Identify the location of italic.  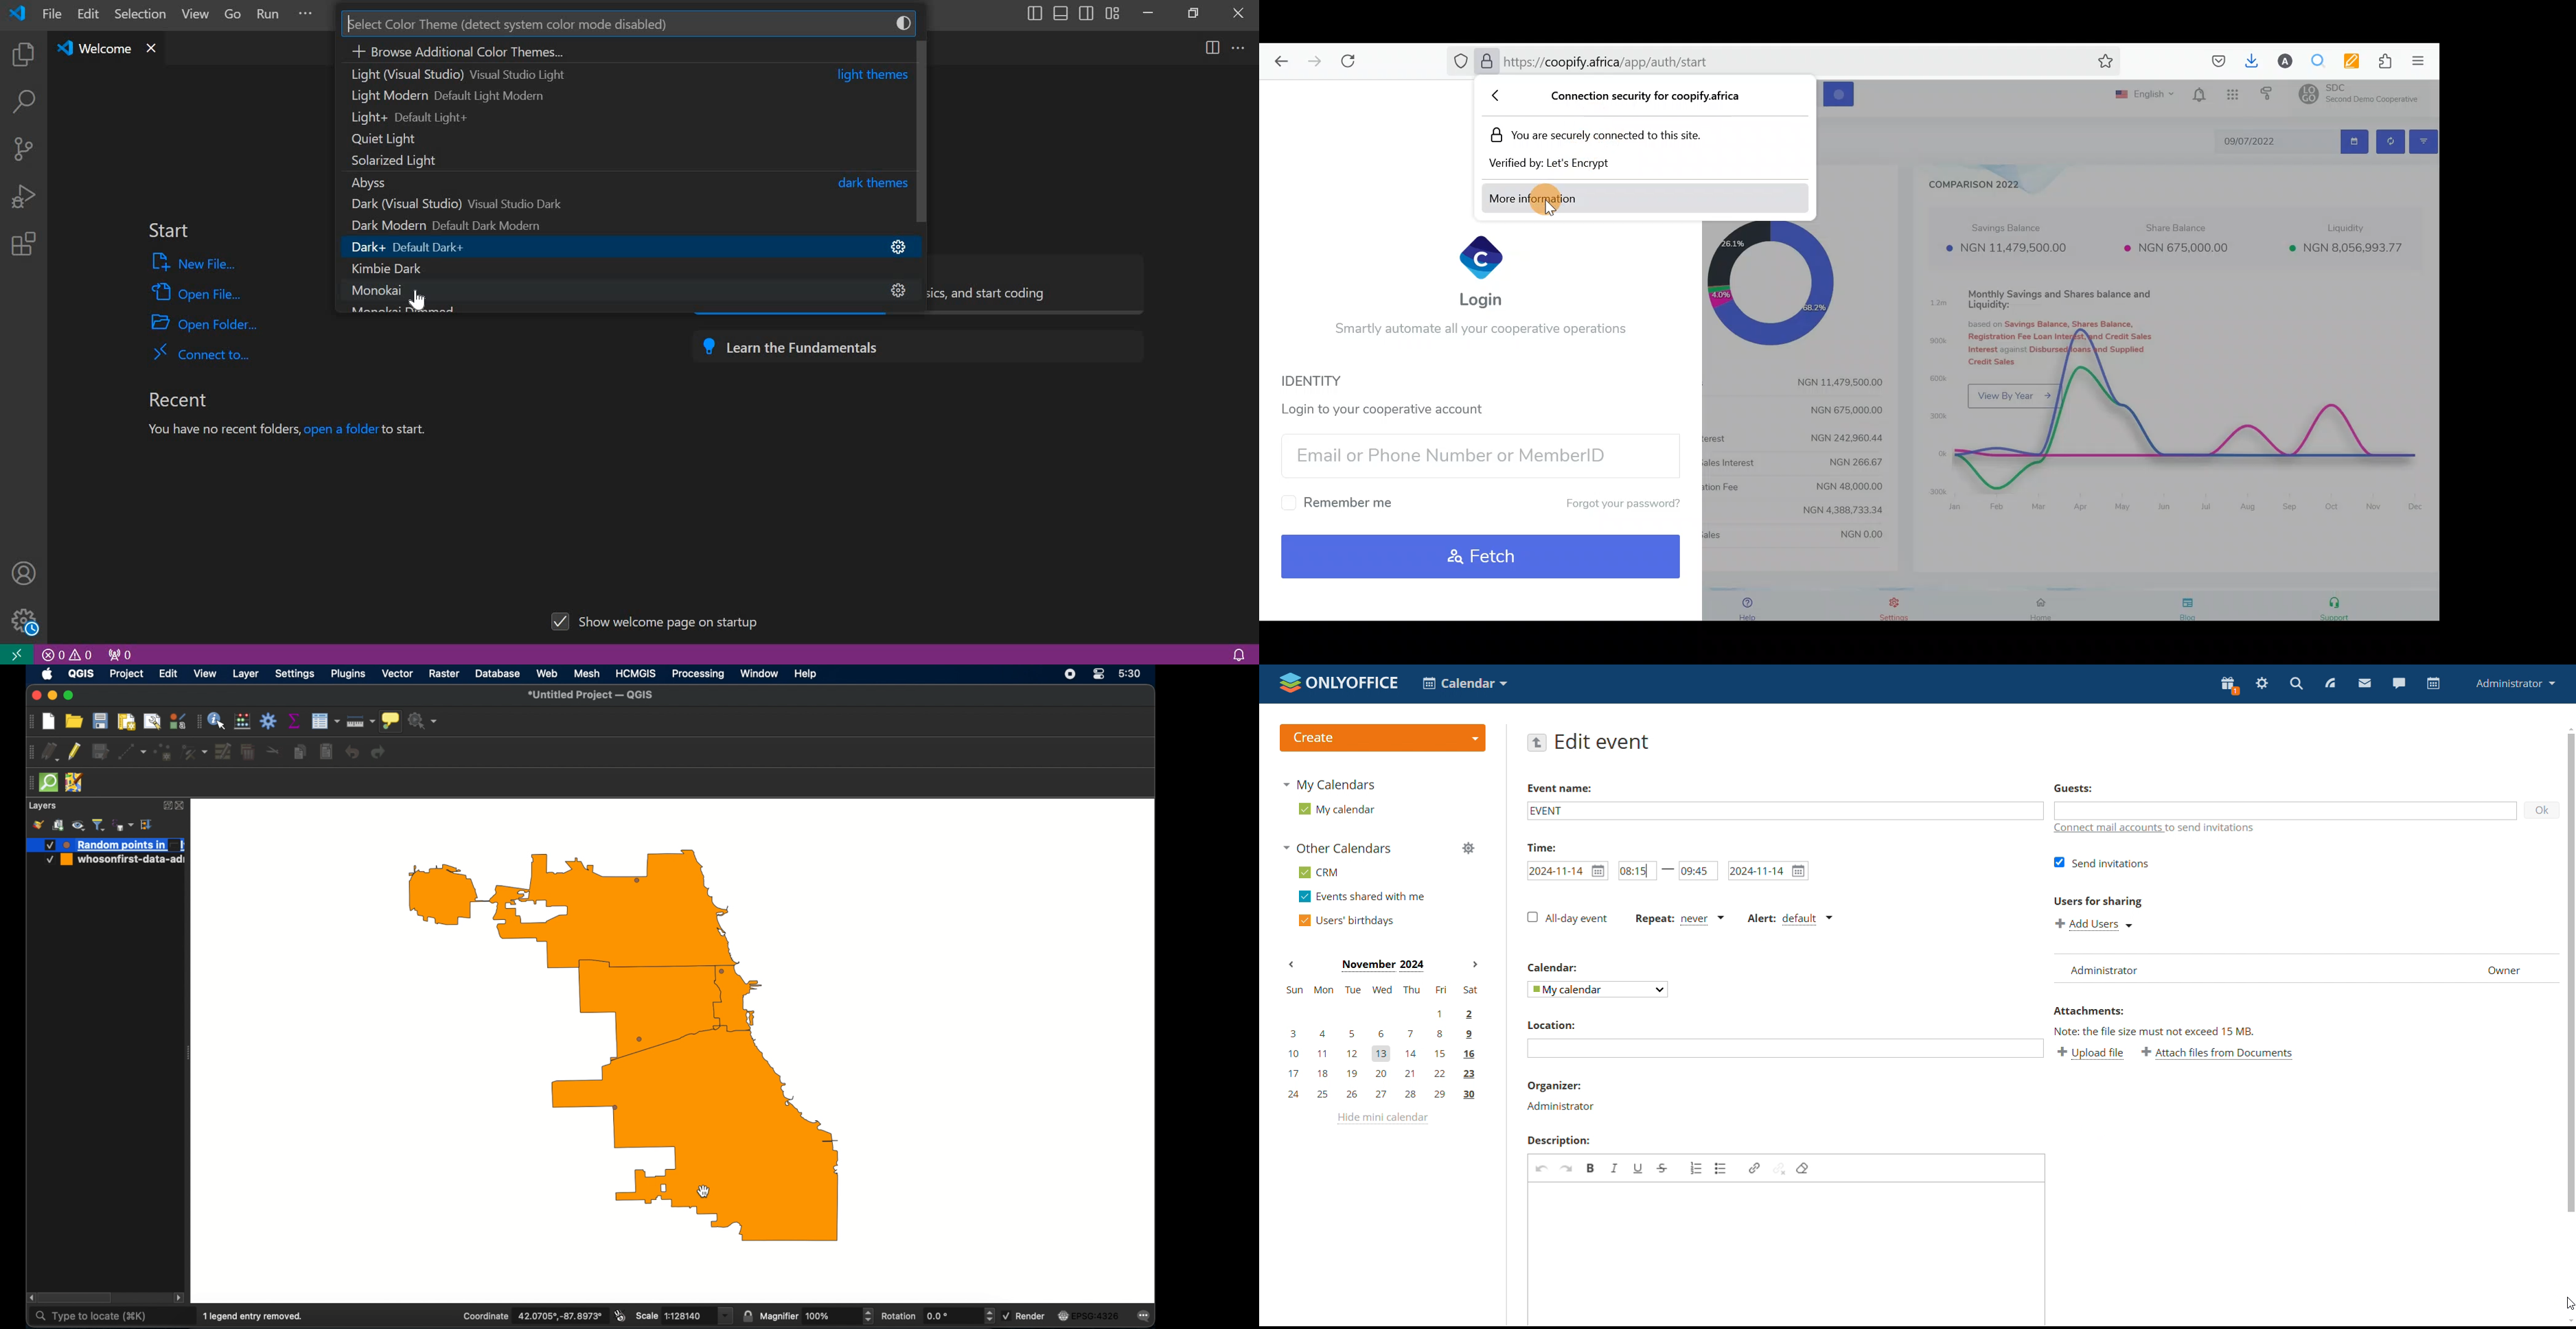
(1615, 1169).